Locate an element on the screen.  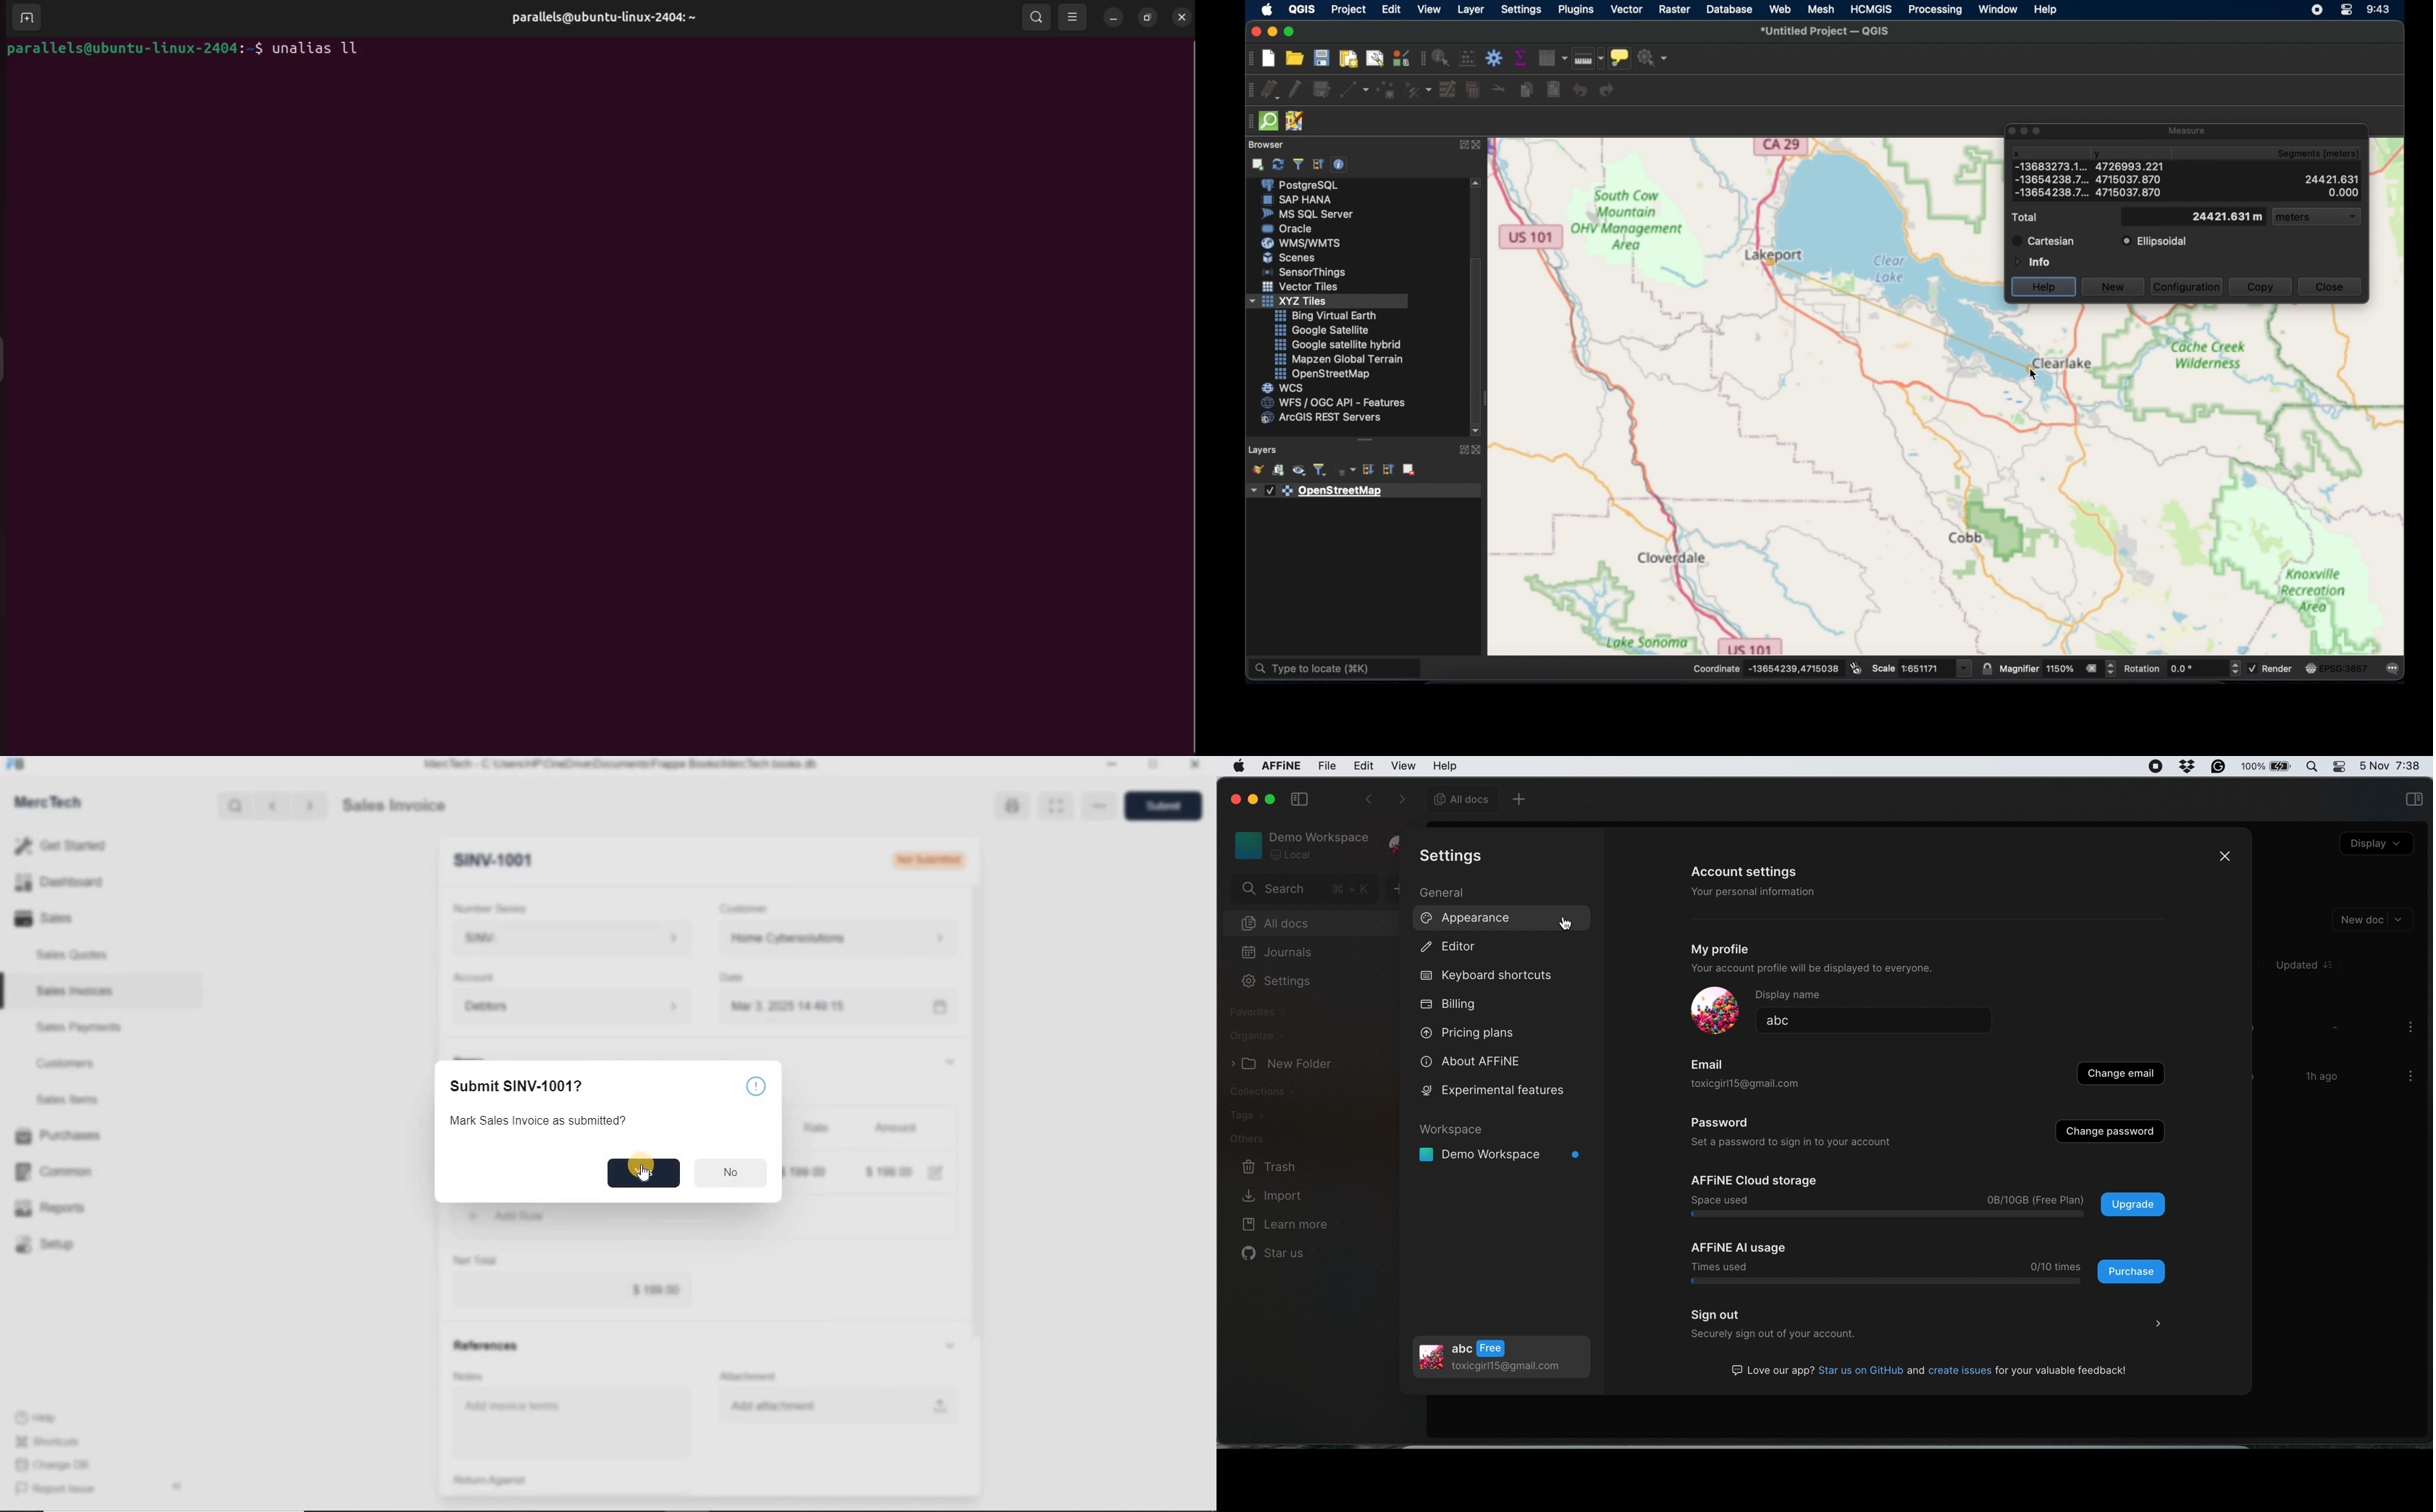
Search is located at coordinates (237, 806).